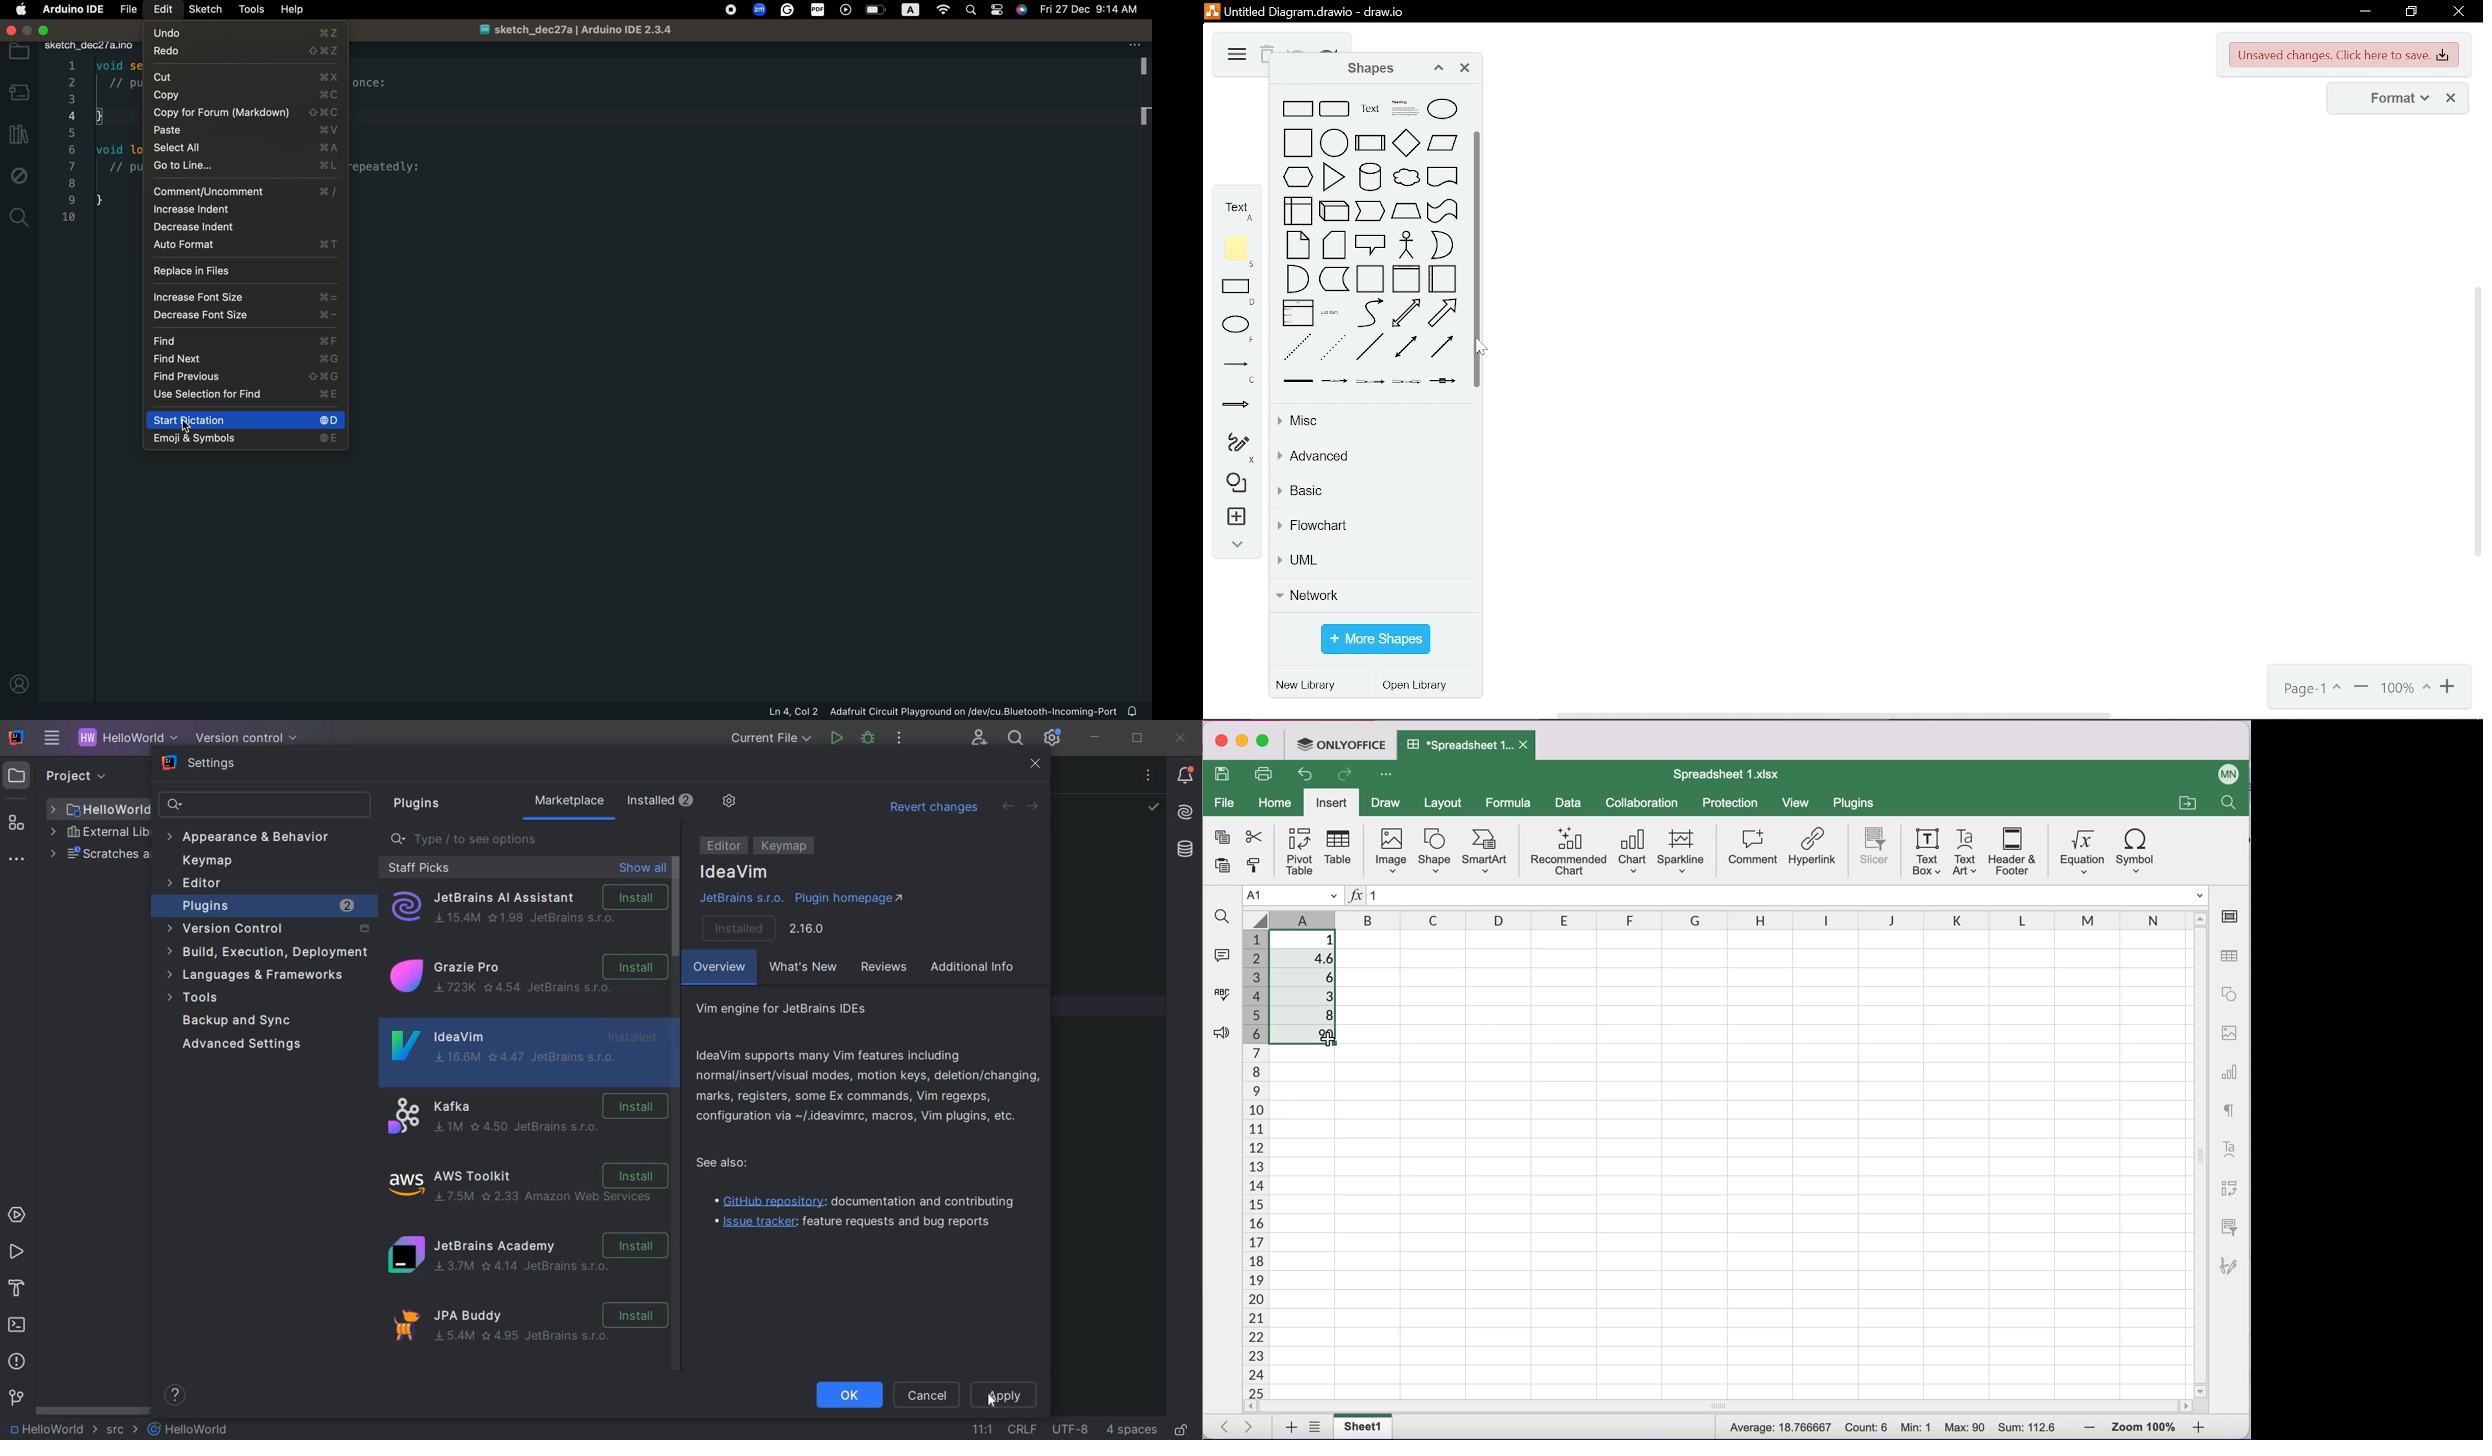 This screenshot has height=1456, width=2492. I want to click on Name manager A1, so click(1292, 896).